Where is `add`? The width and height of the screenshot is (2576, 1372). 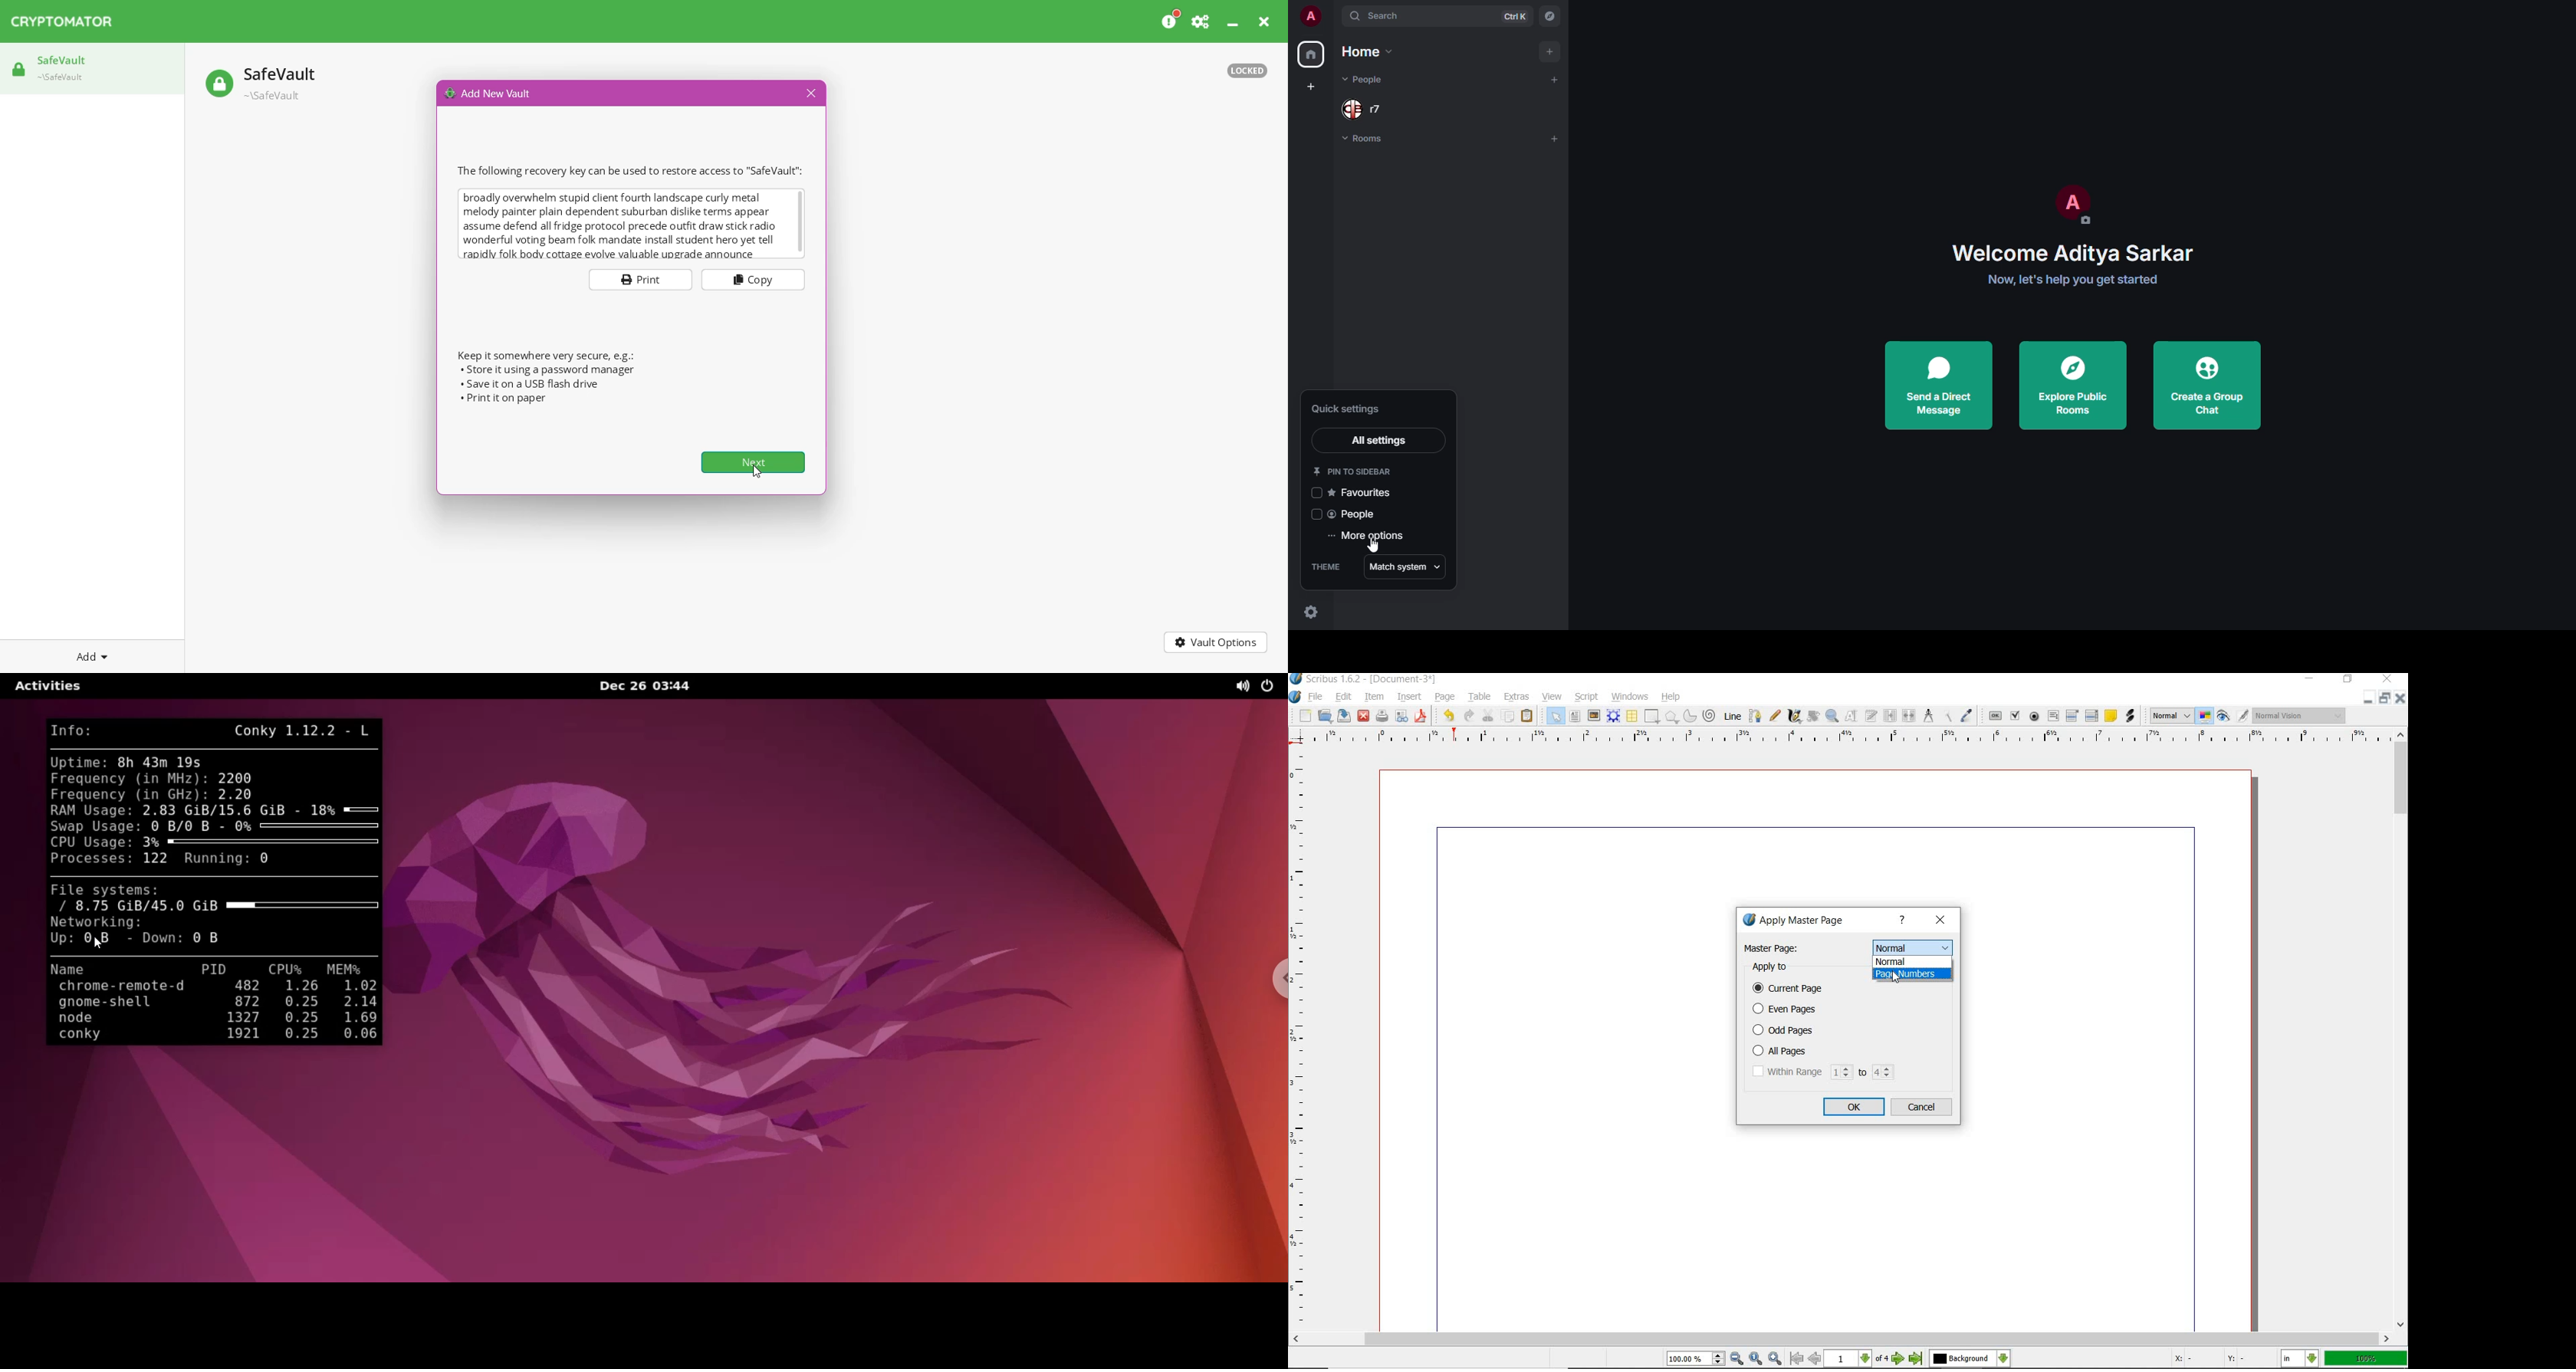
add is located at coordinates (1552, 50).